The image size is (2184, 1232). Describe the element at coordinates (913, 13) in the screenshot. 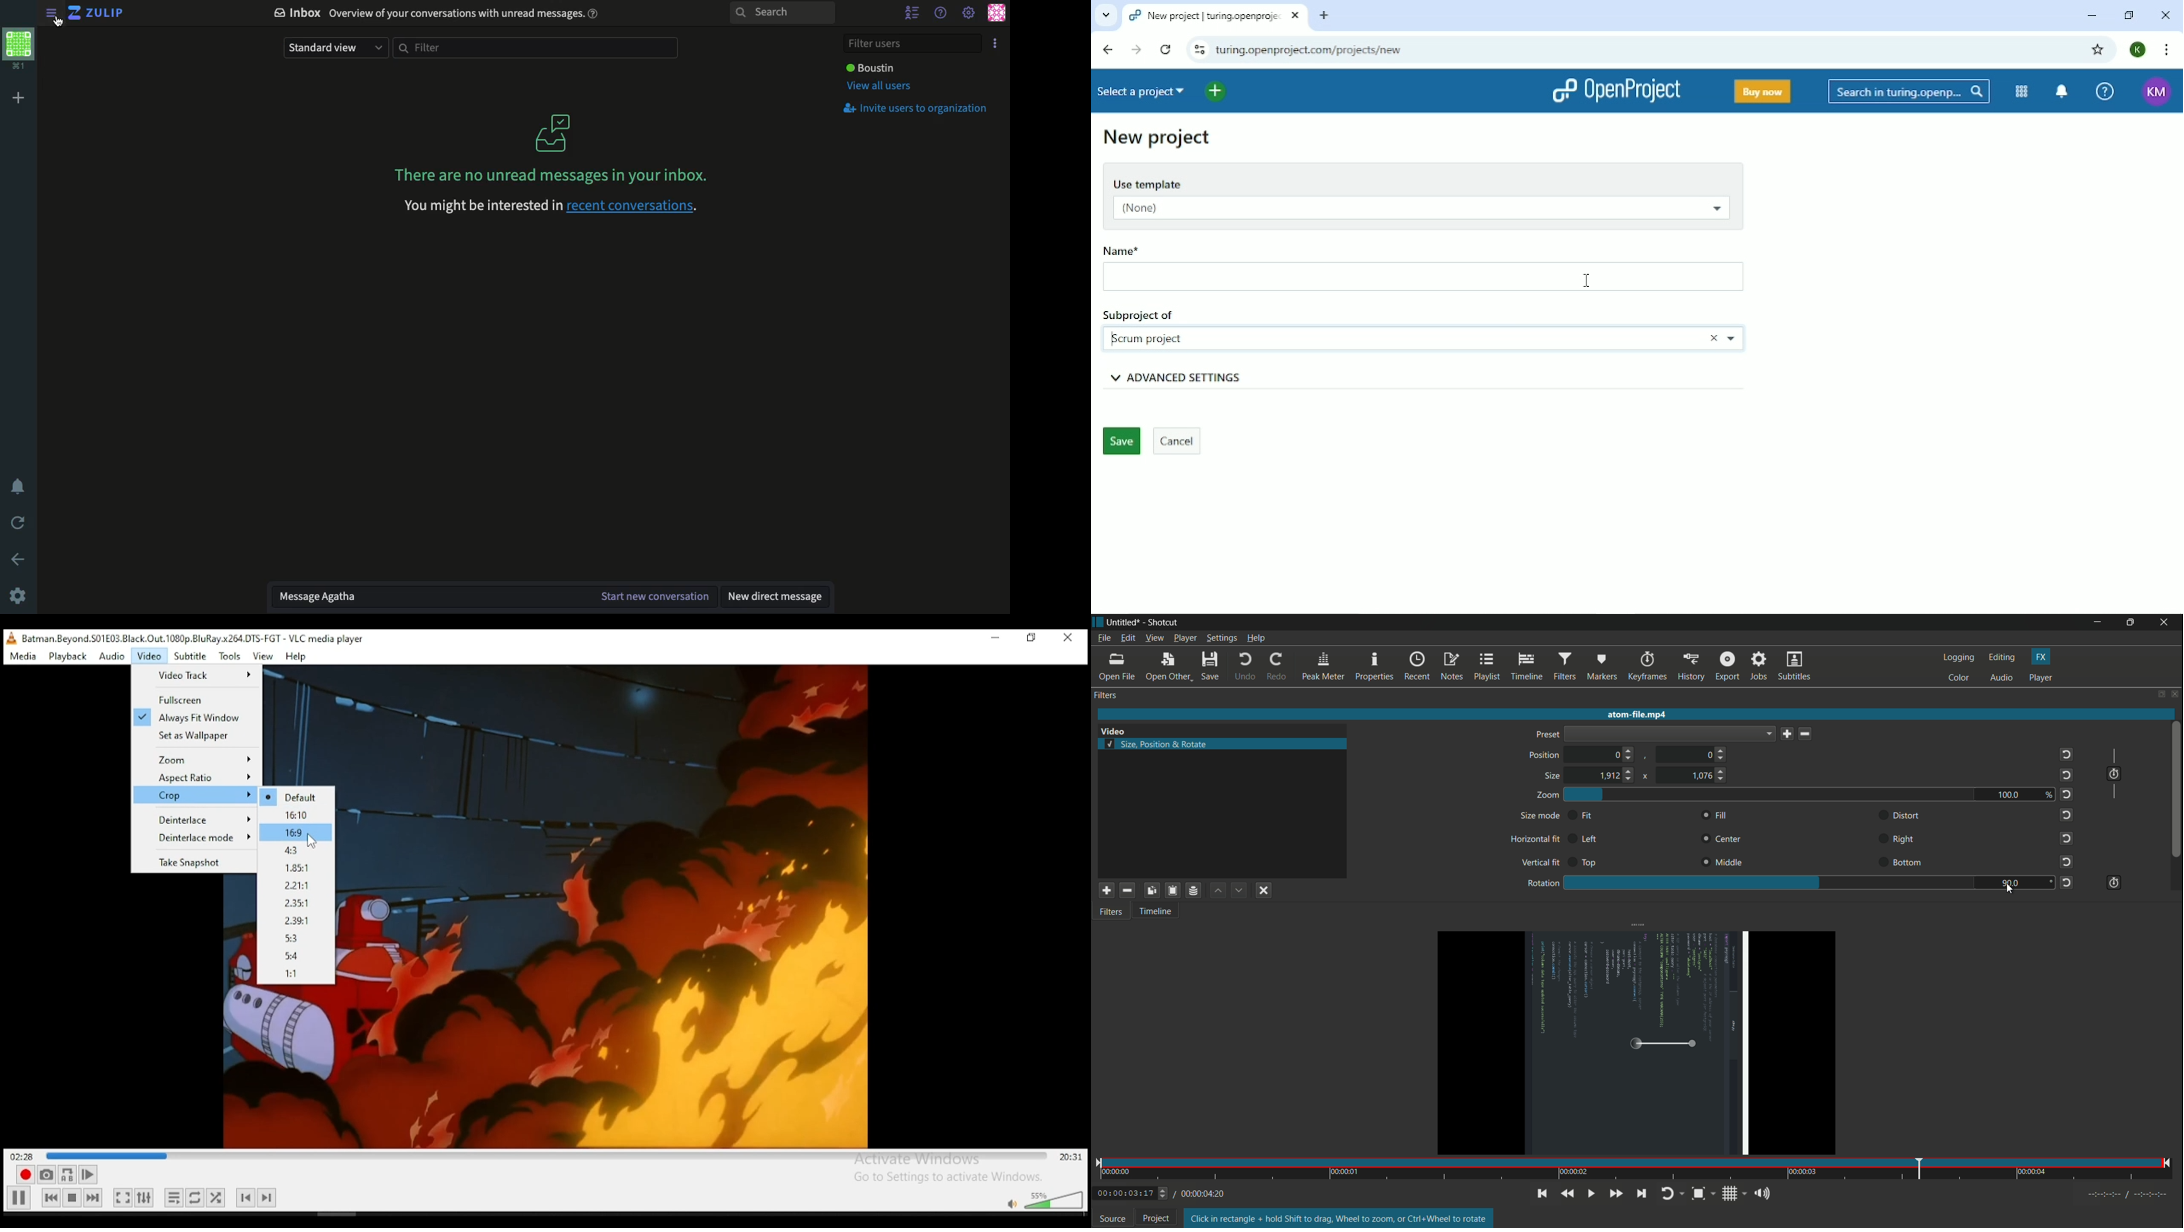

I see `Hide users list` at that location.